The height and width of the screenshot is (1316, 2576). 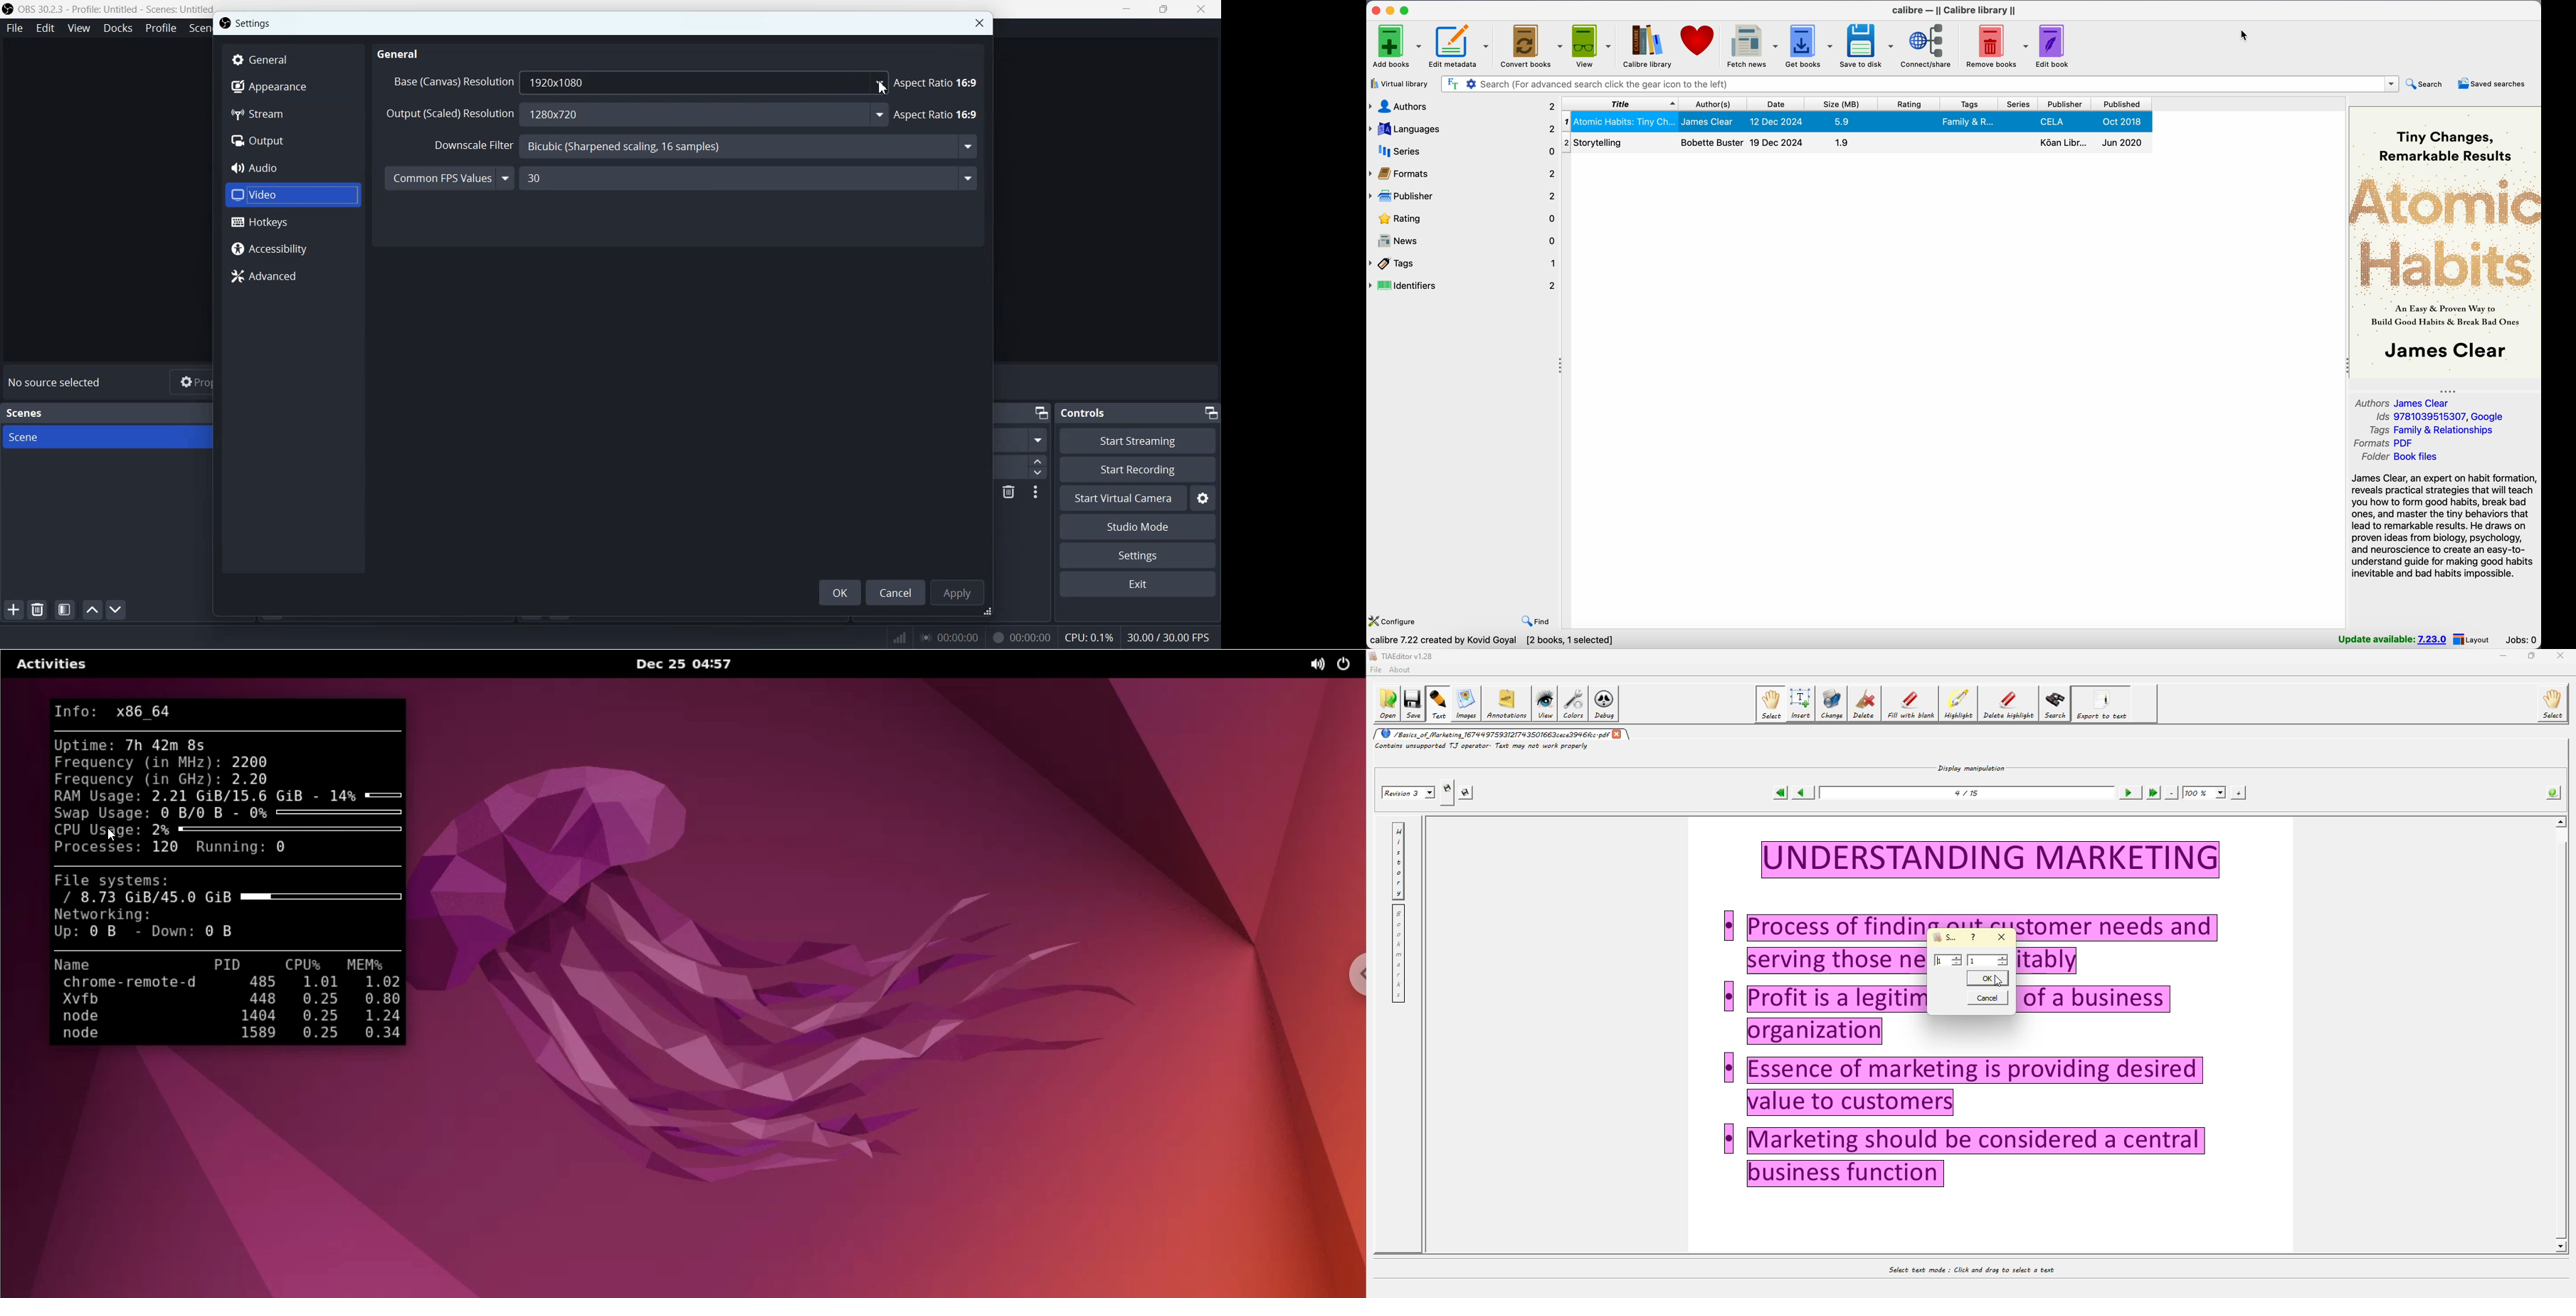 What do you see at coordinates (1138, 555) in the screenshot?
I see `Settings` at bounding box center [1138, 555].